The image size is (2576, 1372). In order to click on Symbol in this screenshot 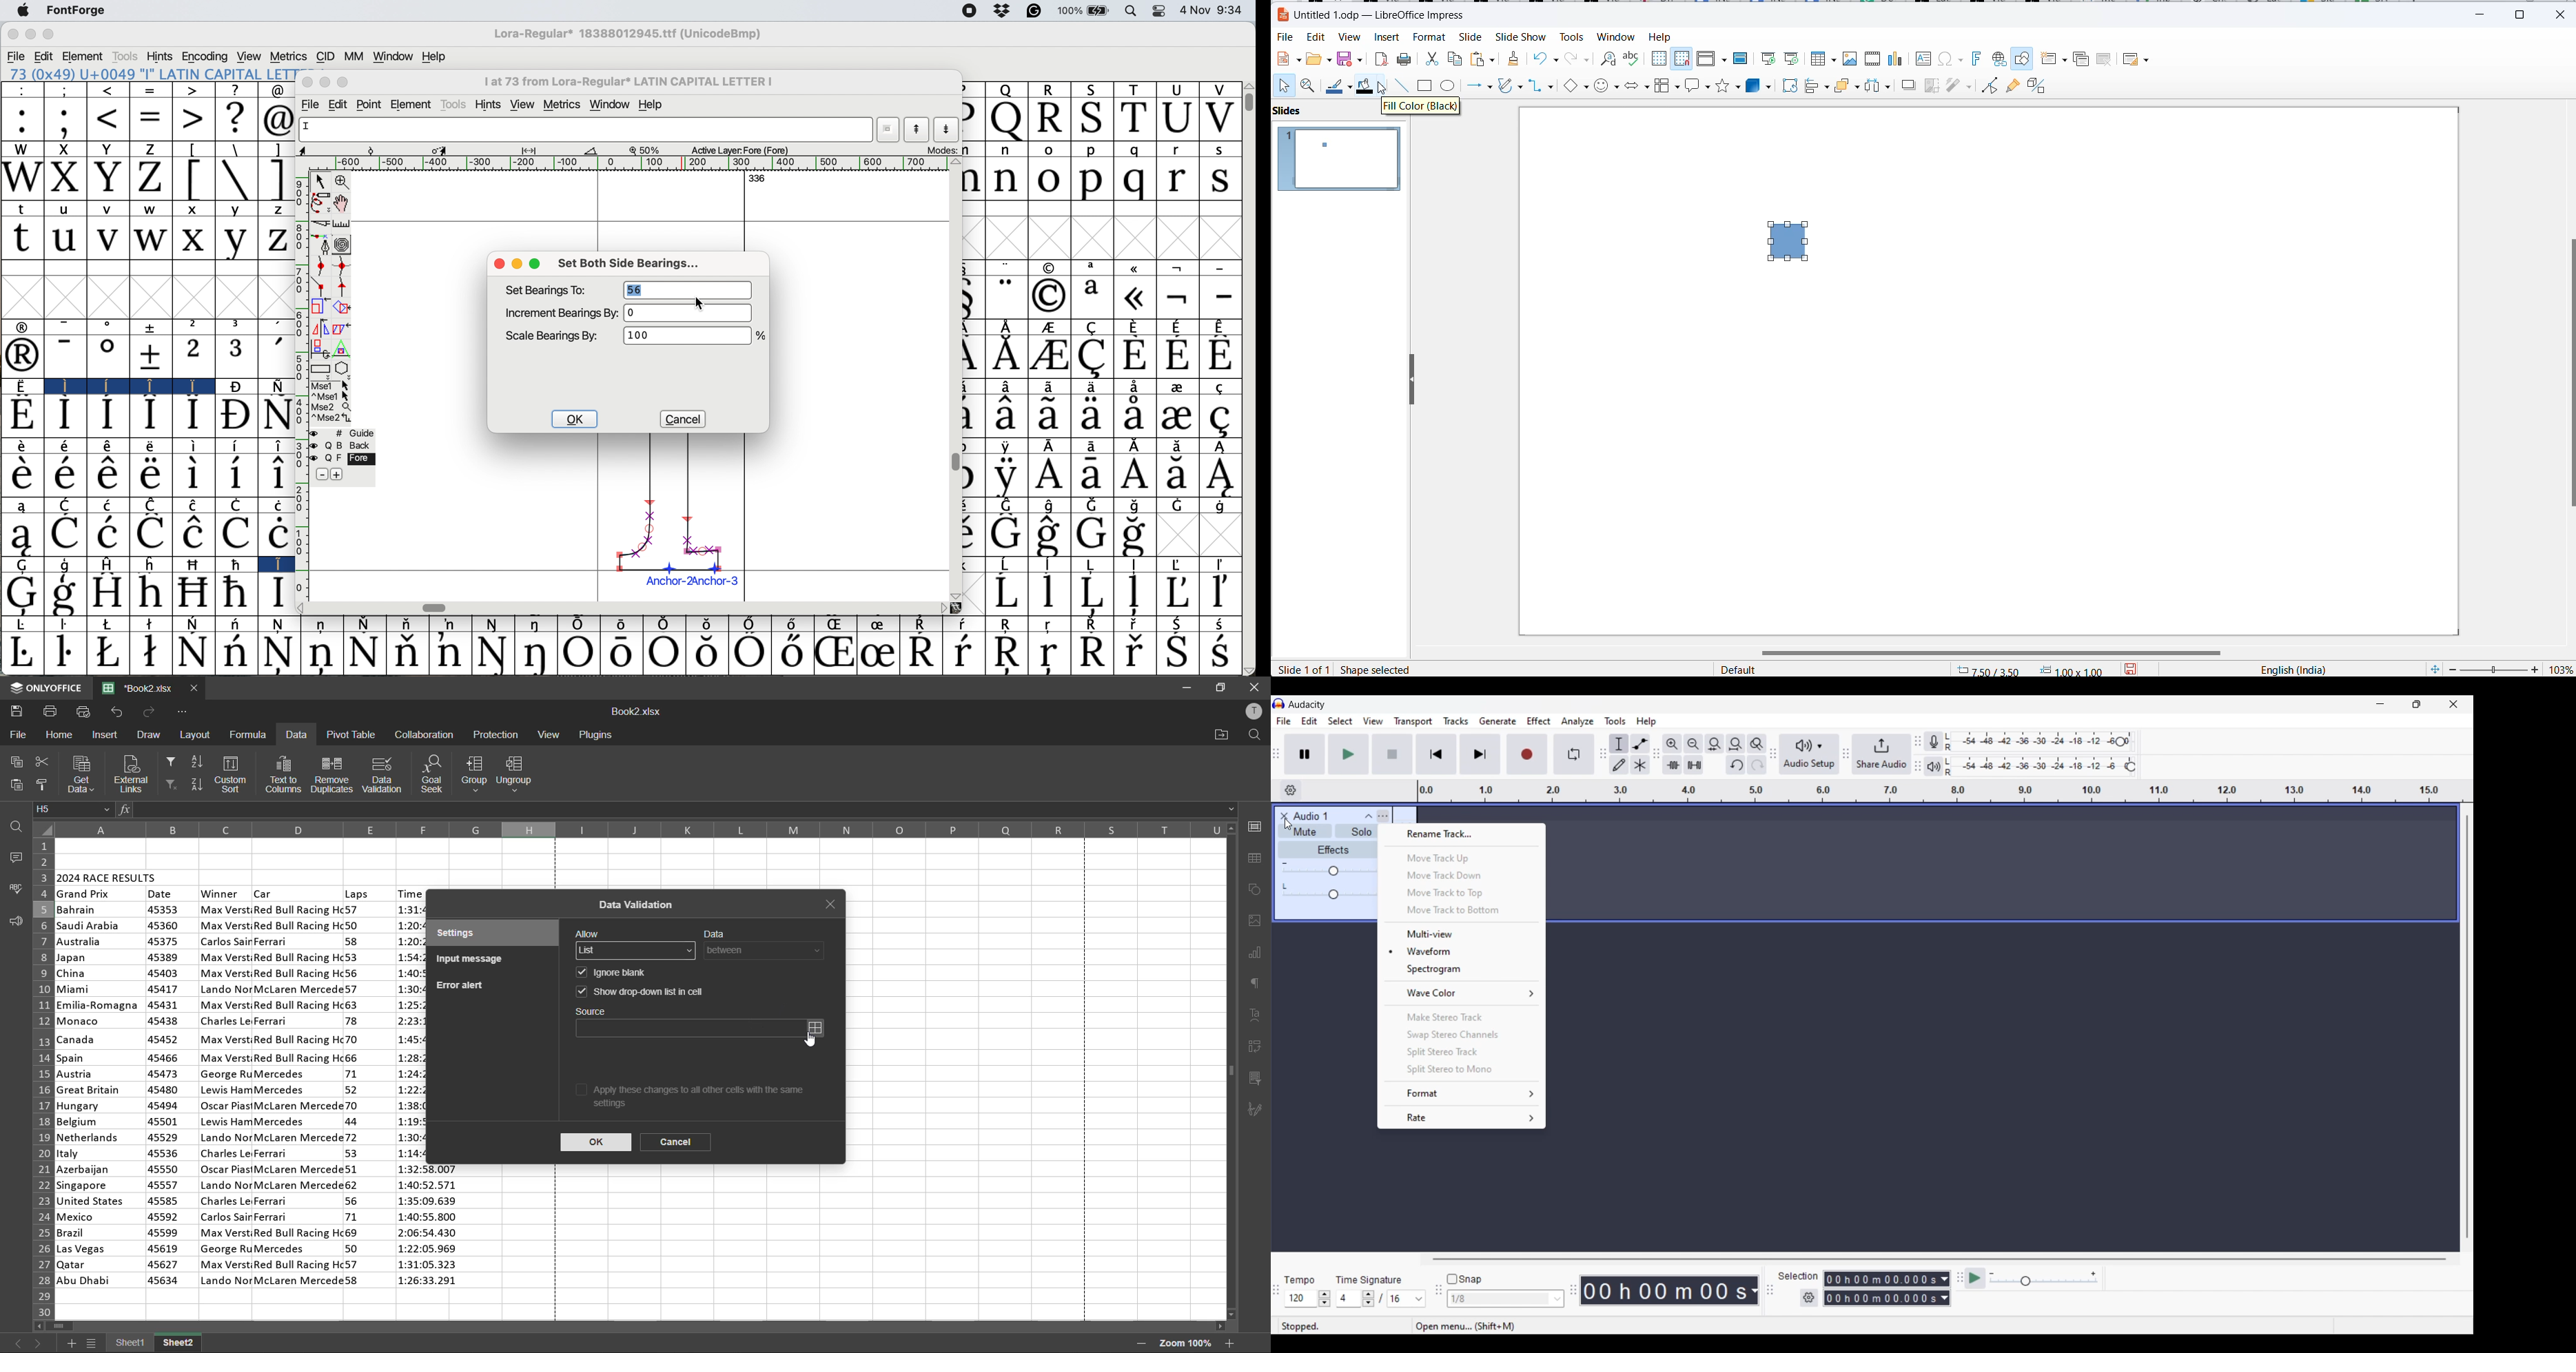, I will do `click(1178, 388)`.